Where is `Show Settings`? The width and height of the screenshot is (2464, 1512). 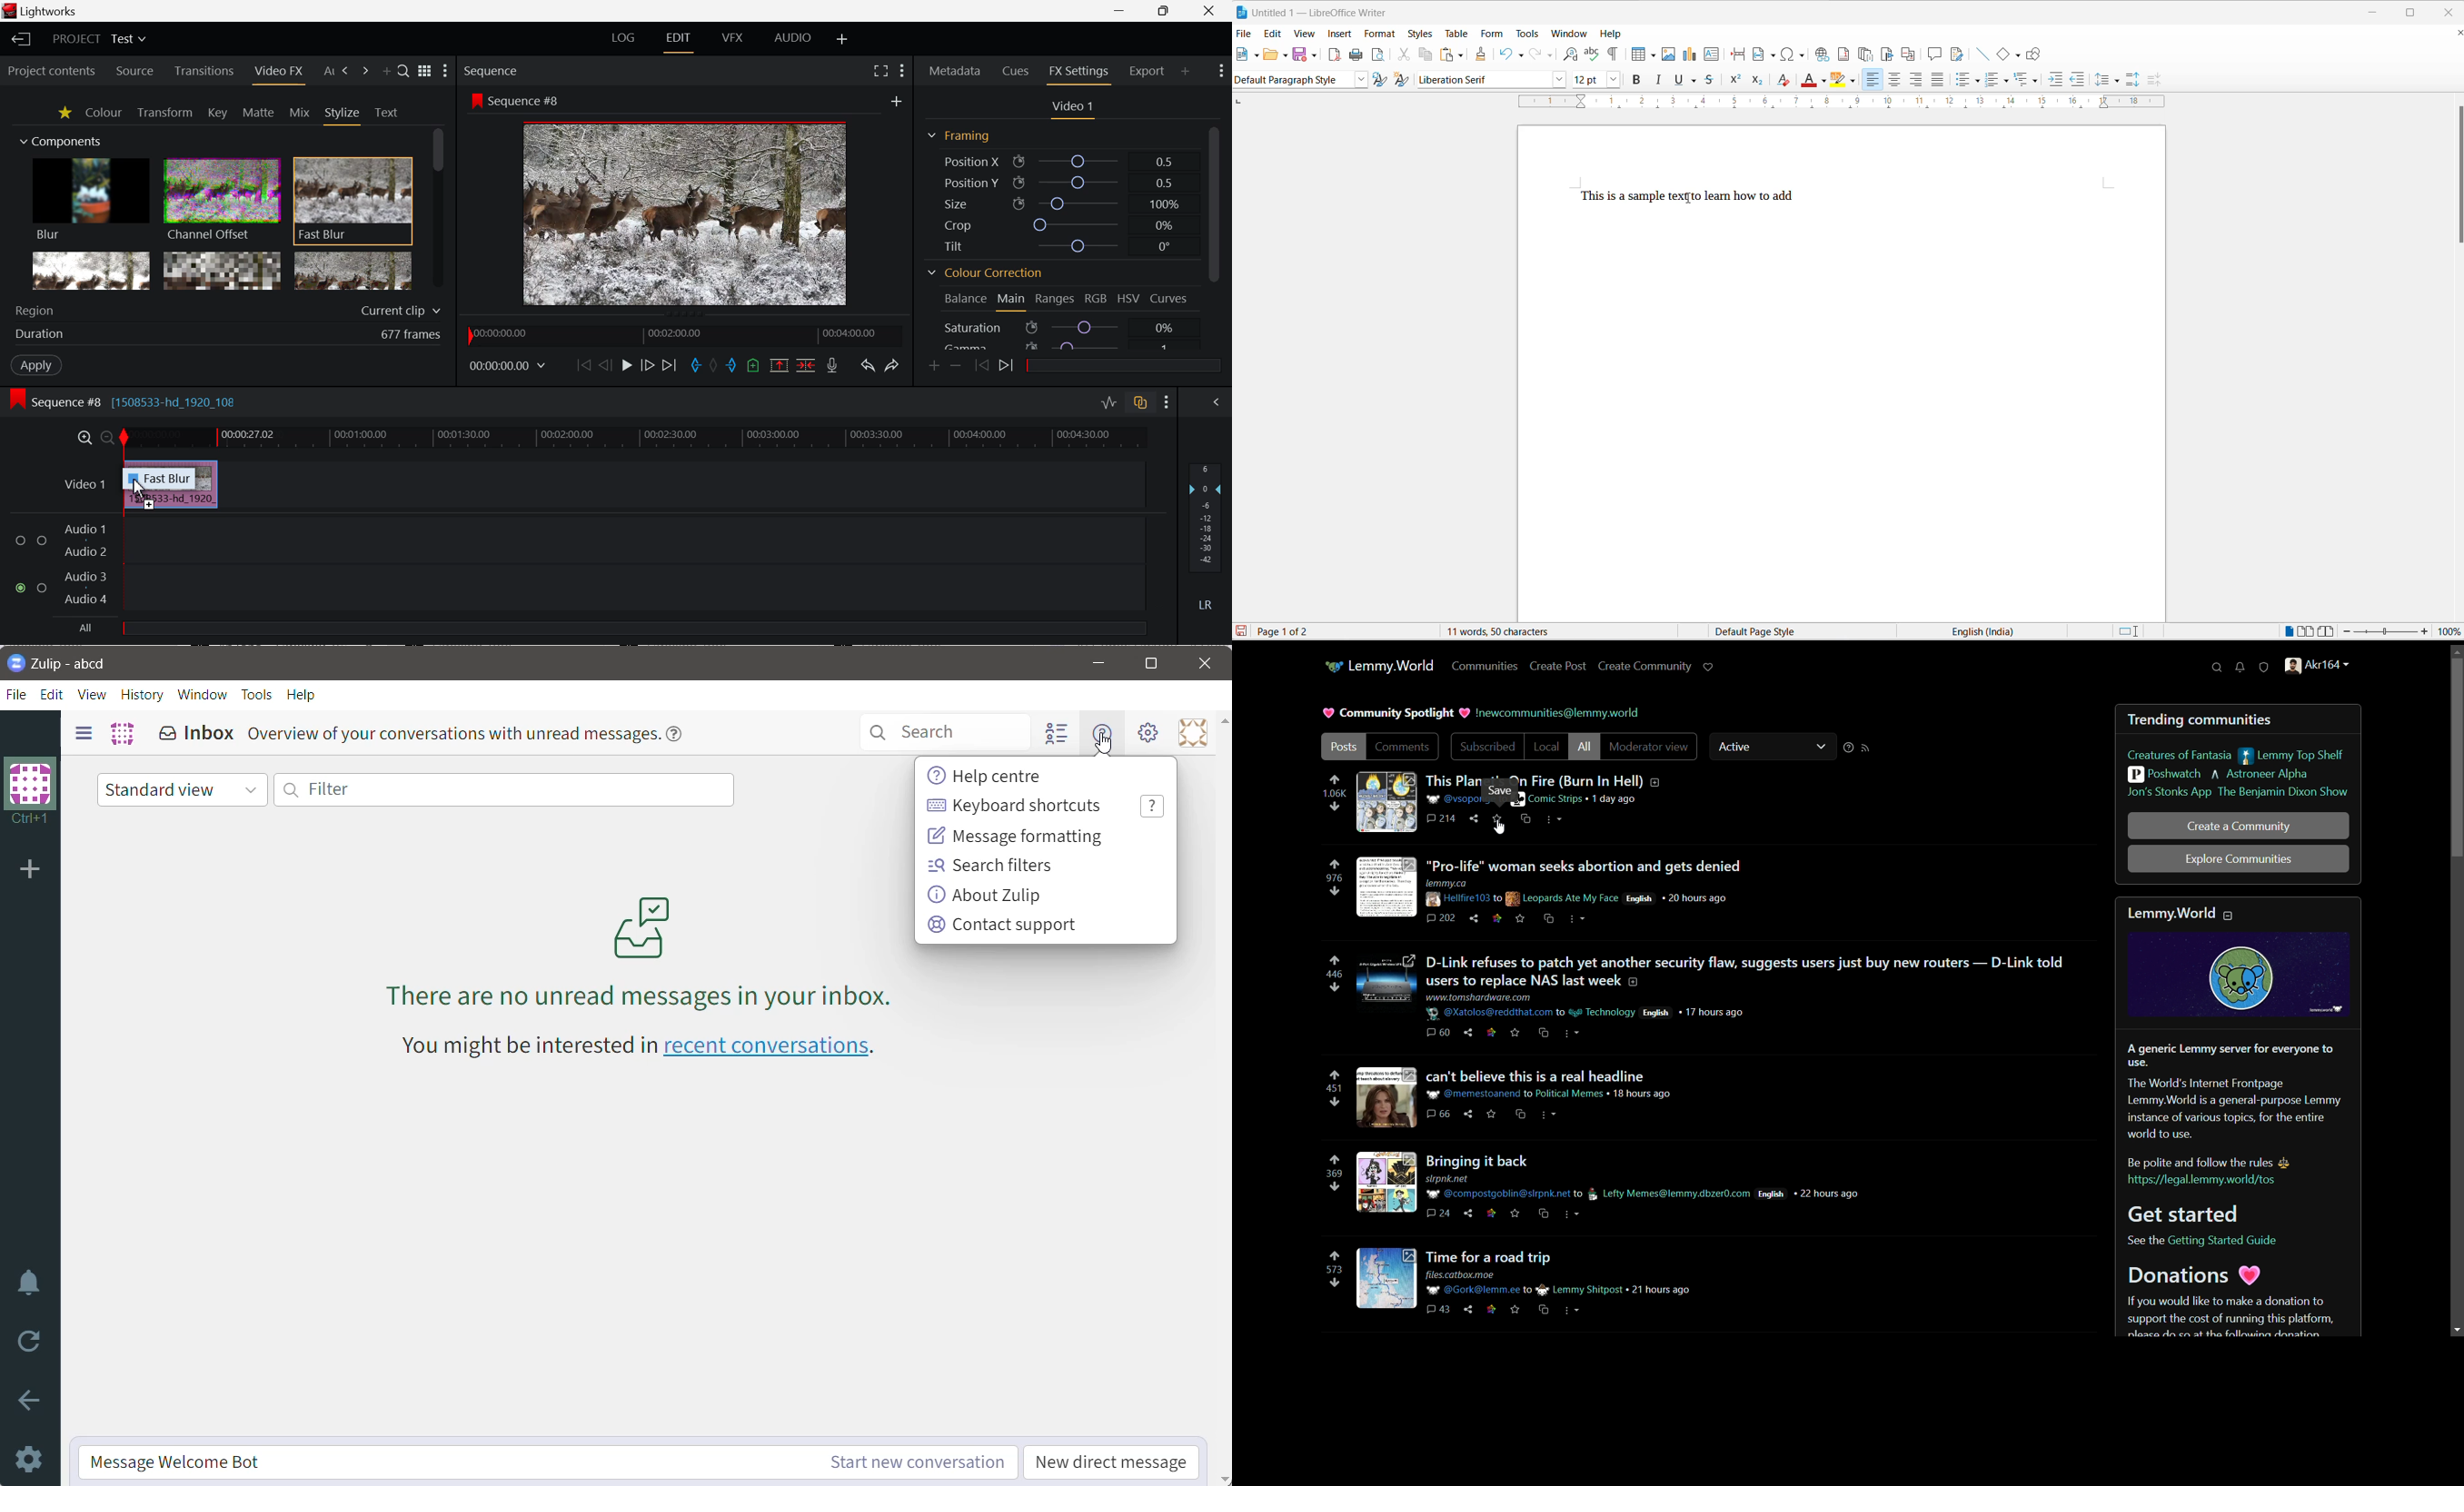 Show Settings is located at coordinates (445, 69).